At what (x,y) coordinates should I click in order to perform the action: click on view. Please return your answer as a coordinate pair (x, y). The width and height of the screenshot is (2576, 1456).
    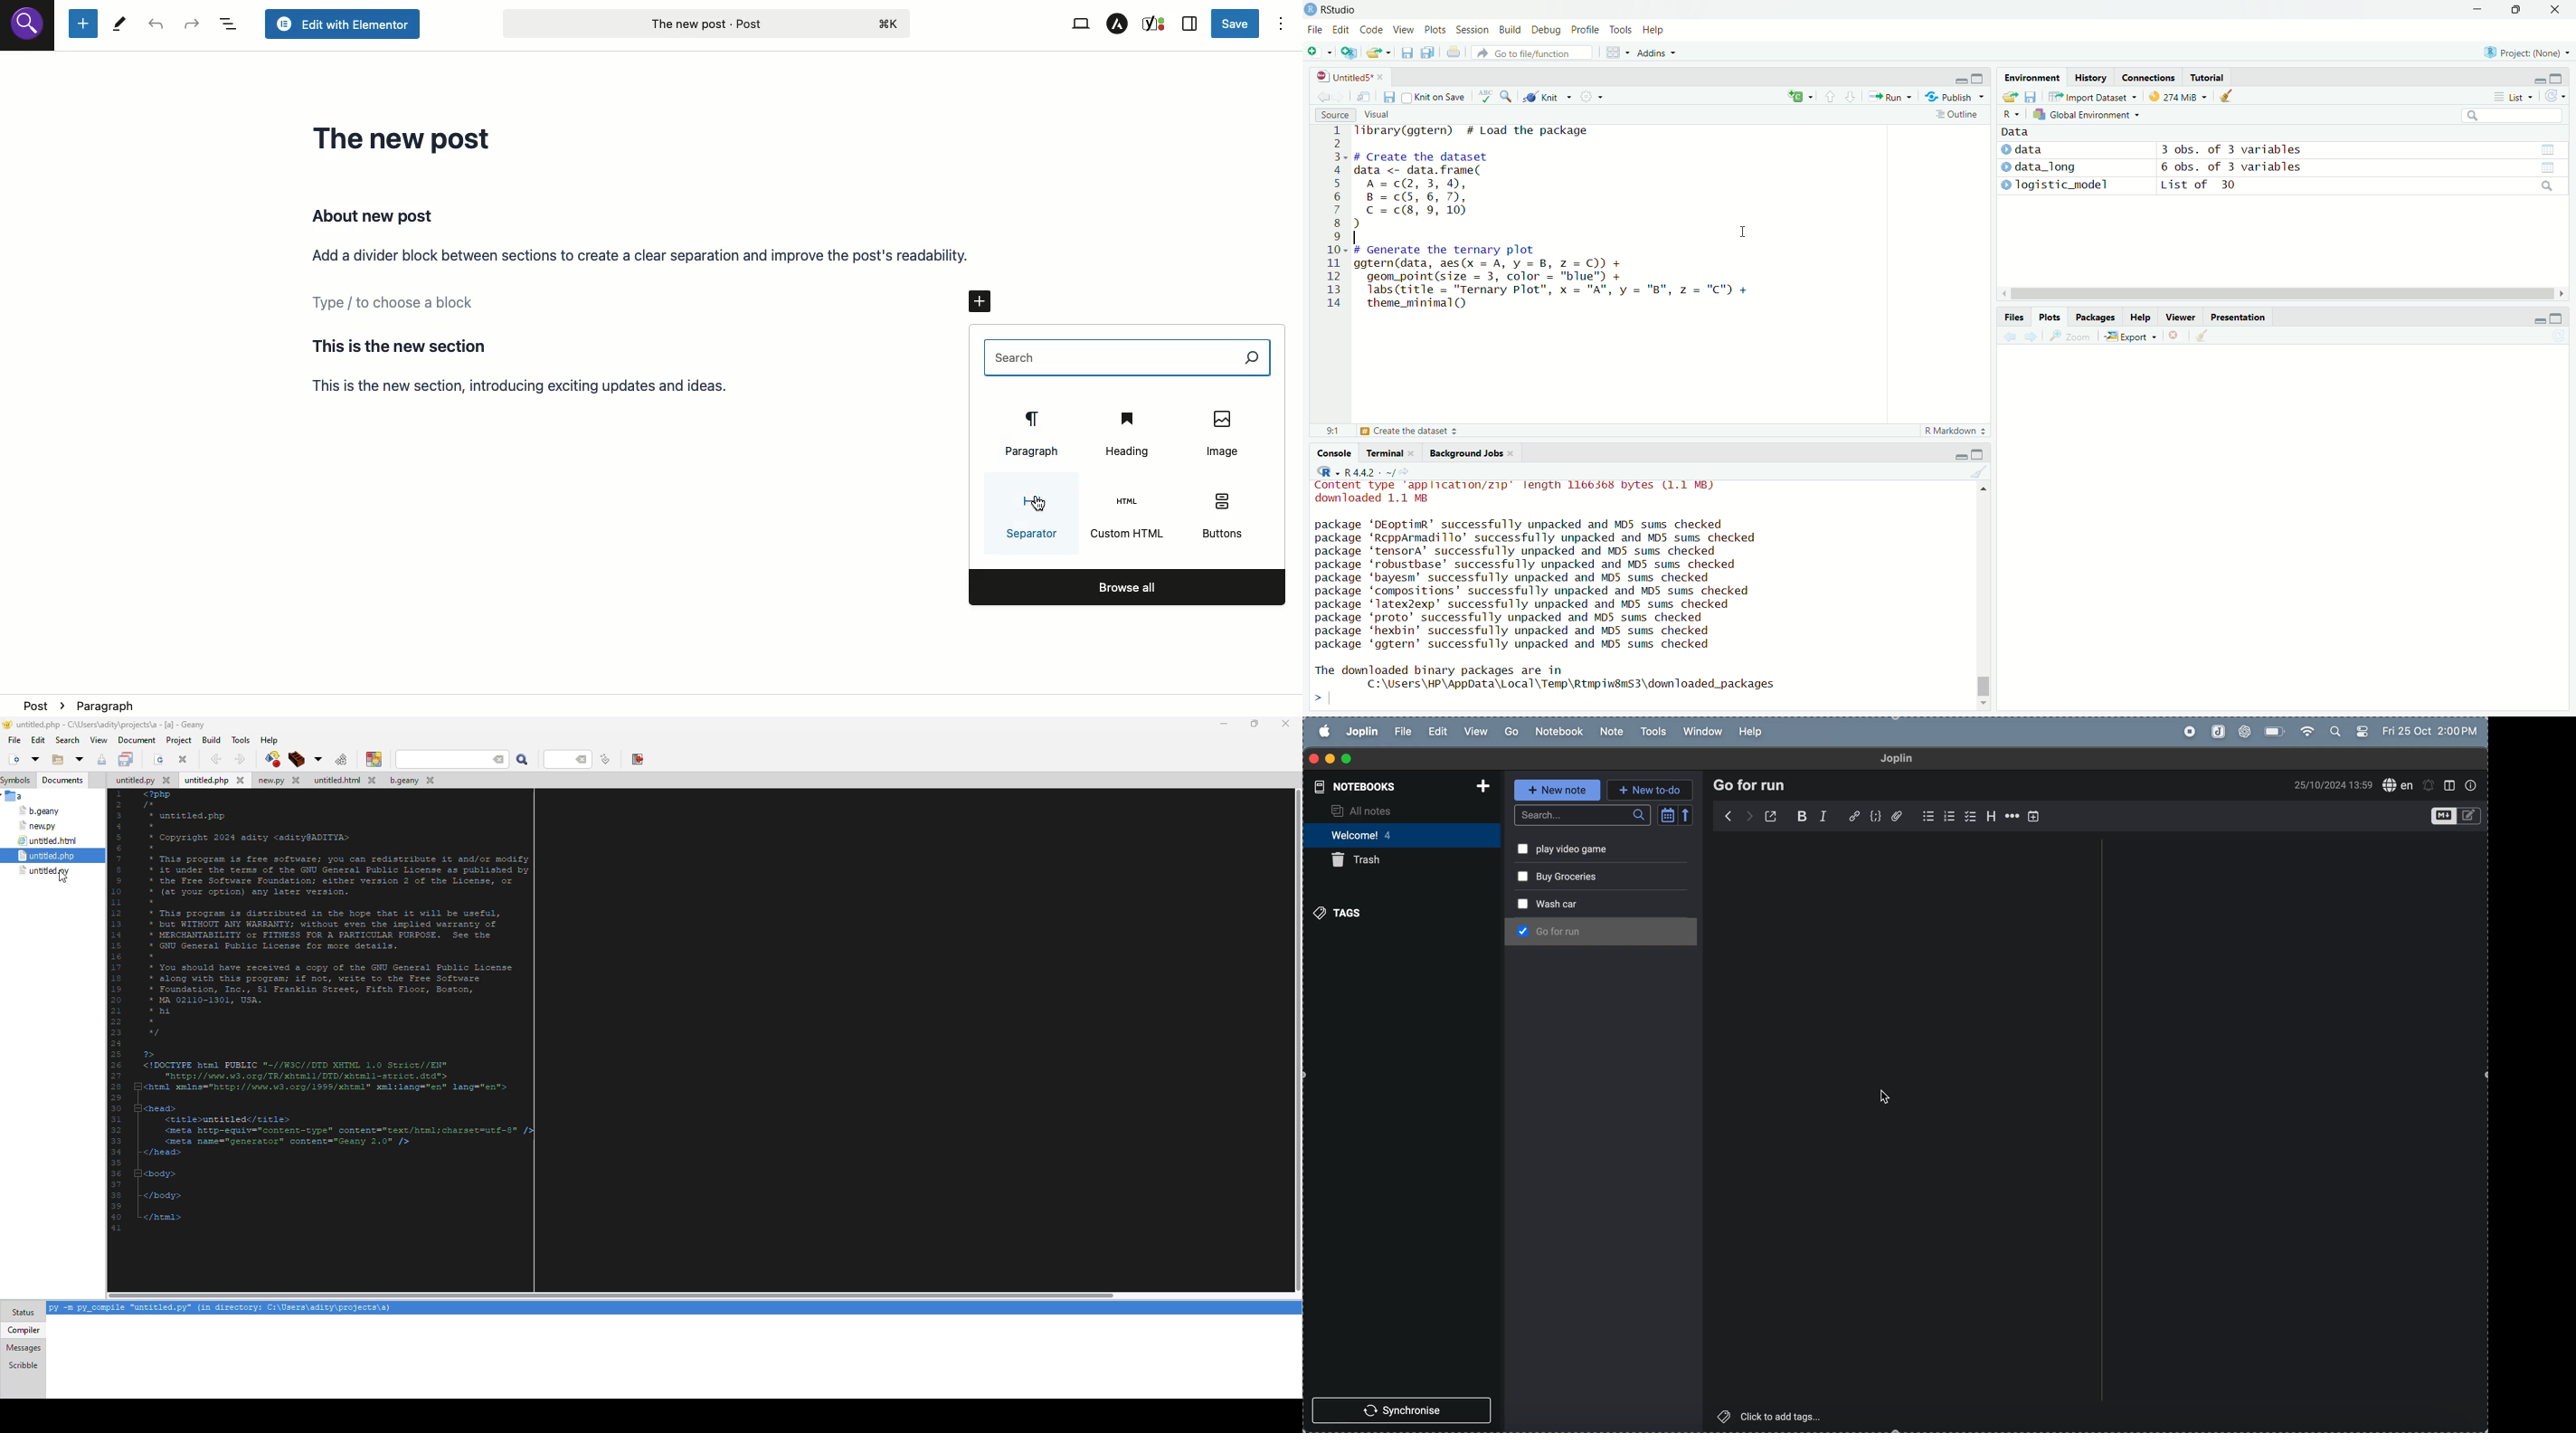
    Looking at the image, I should click on (1473, 731).